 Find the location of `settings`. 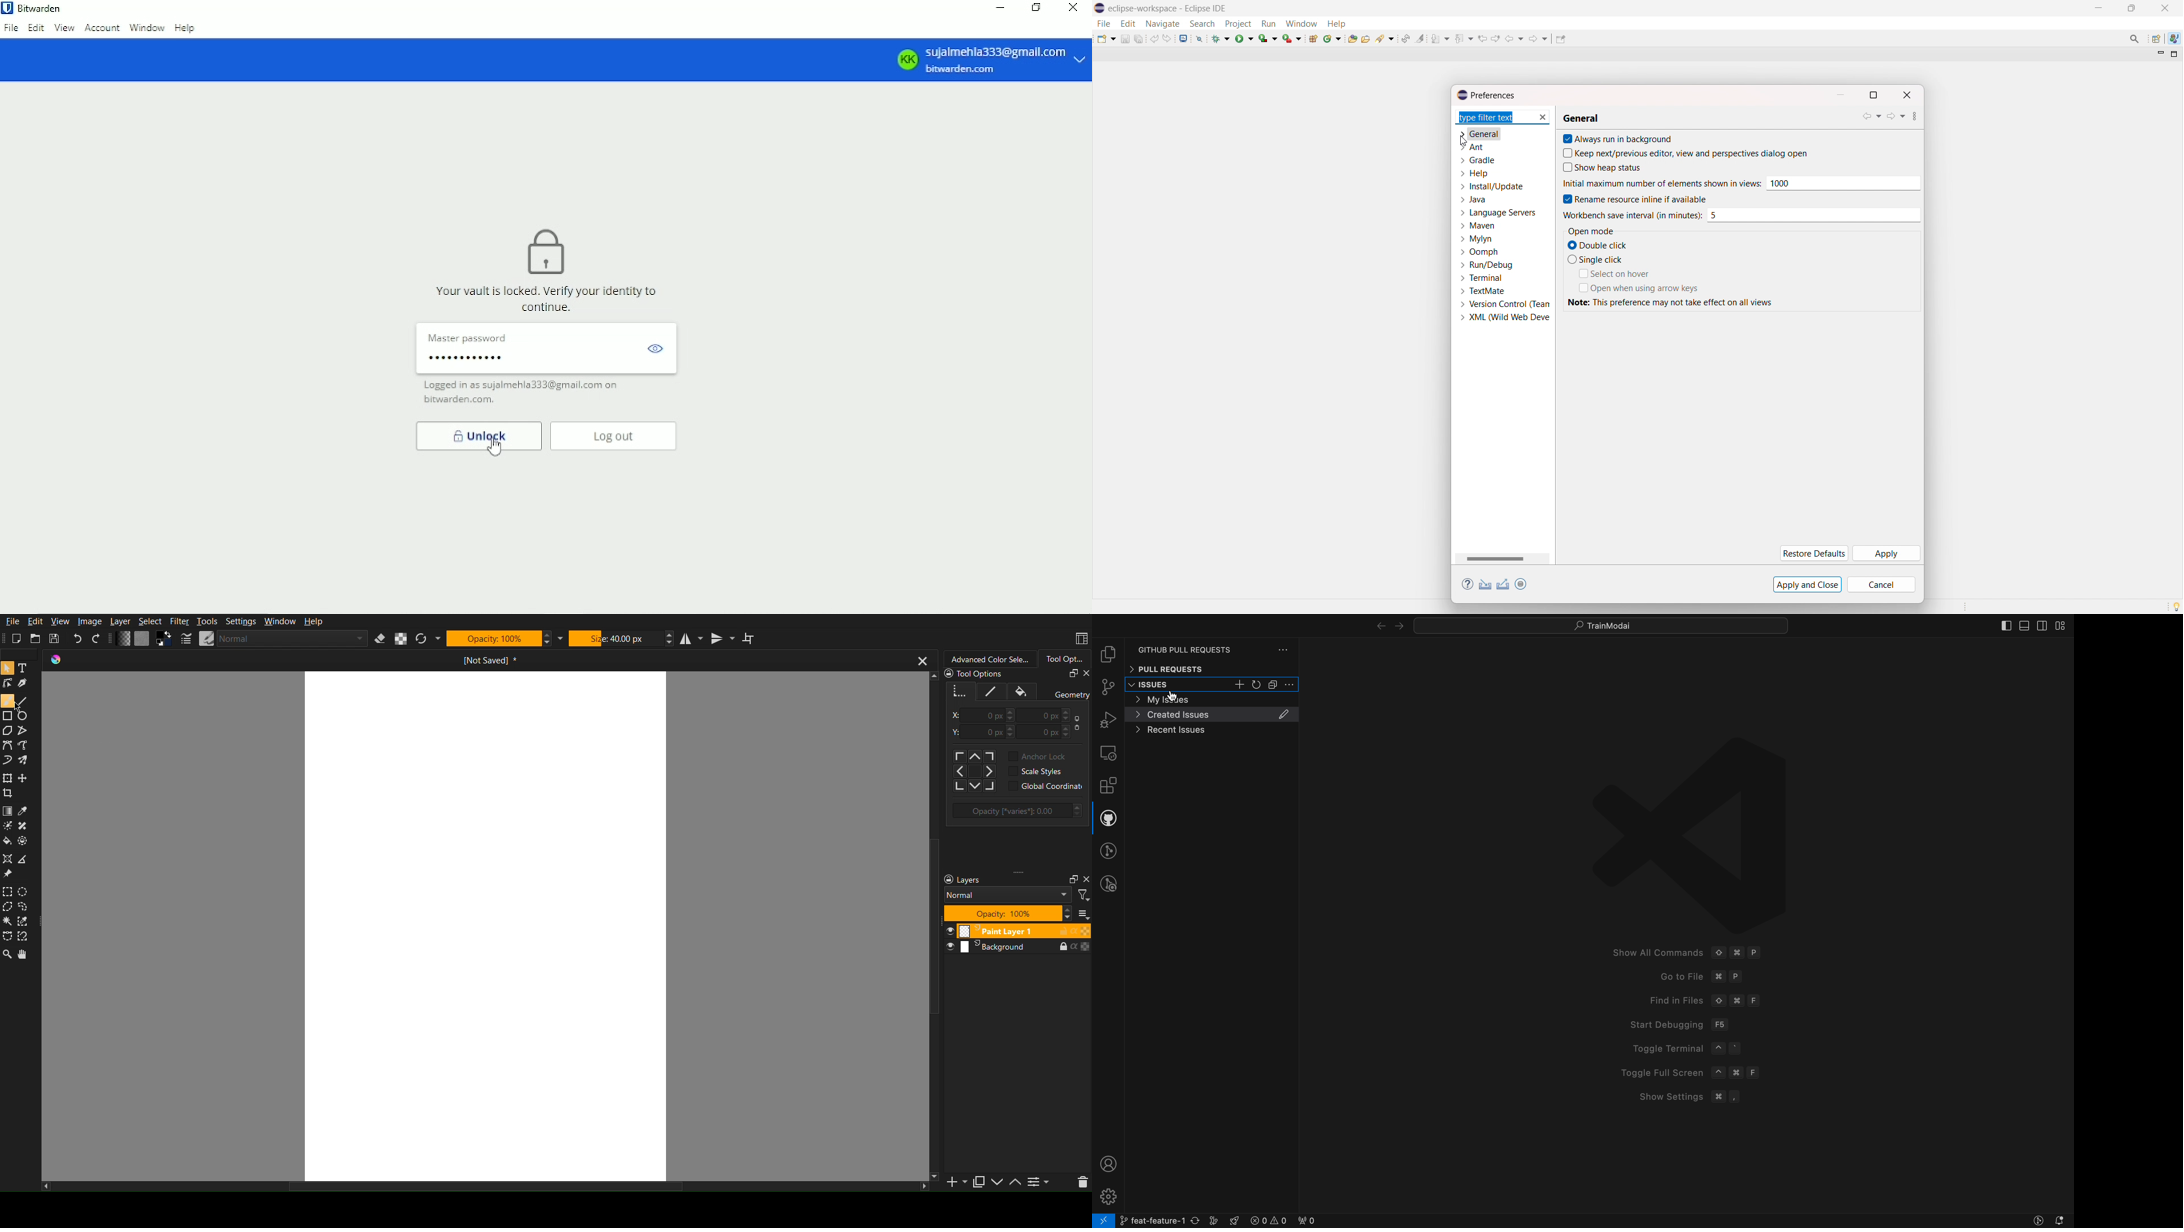

settings is located at coordinates (1107, 1195).